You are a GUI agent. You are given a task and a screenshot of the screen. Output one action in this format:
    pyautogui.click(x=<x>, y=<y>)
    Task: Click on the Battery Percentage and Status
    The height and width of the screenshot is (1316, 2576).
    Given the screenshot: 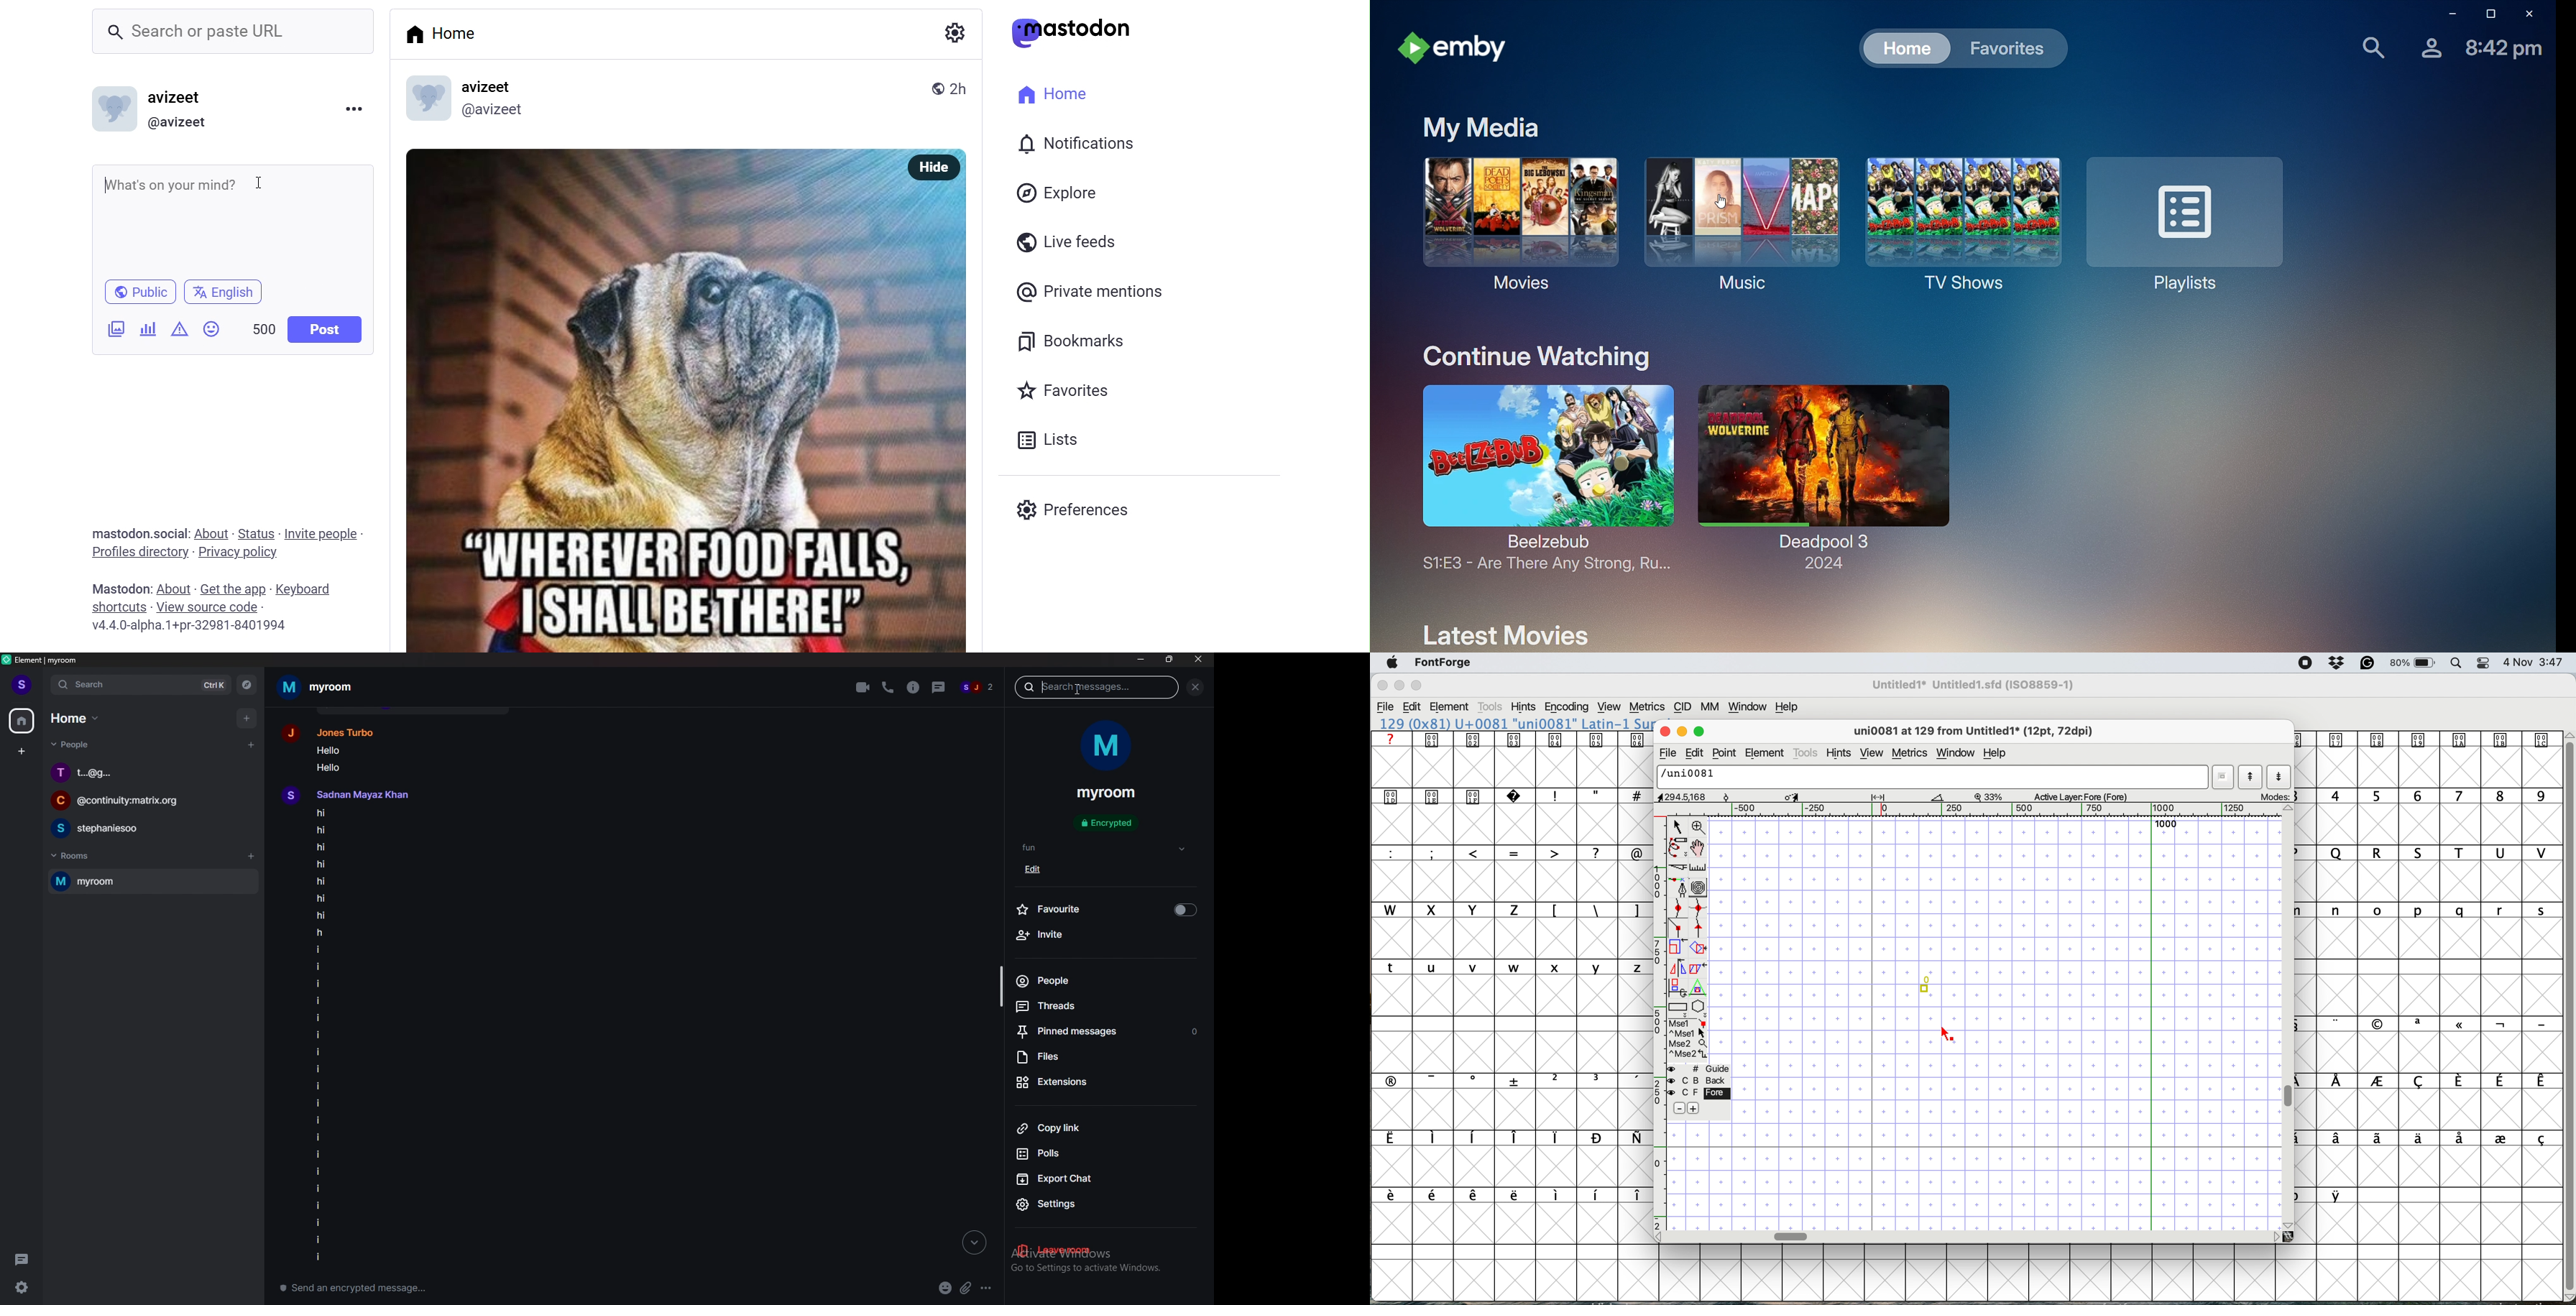 What is the action you would take?
    pyautogui.click(x=2412, y=664)
    